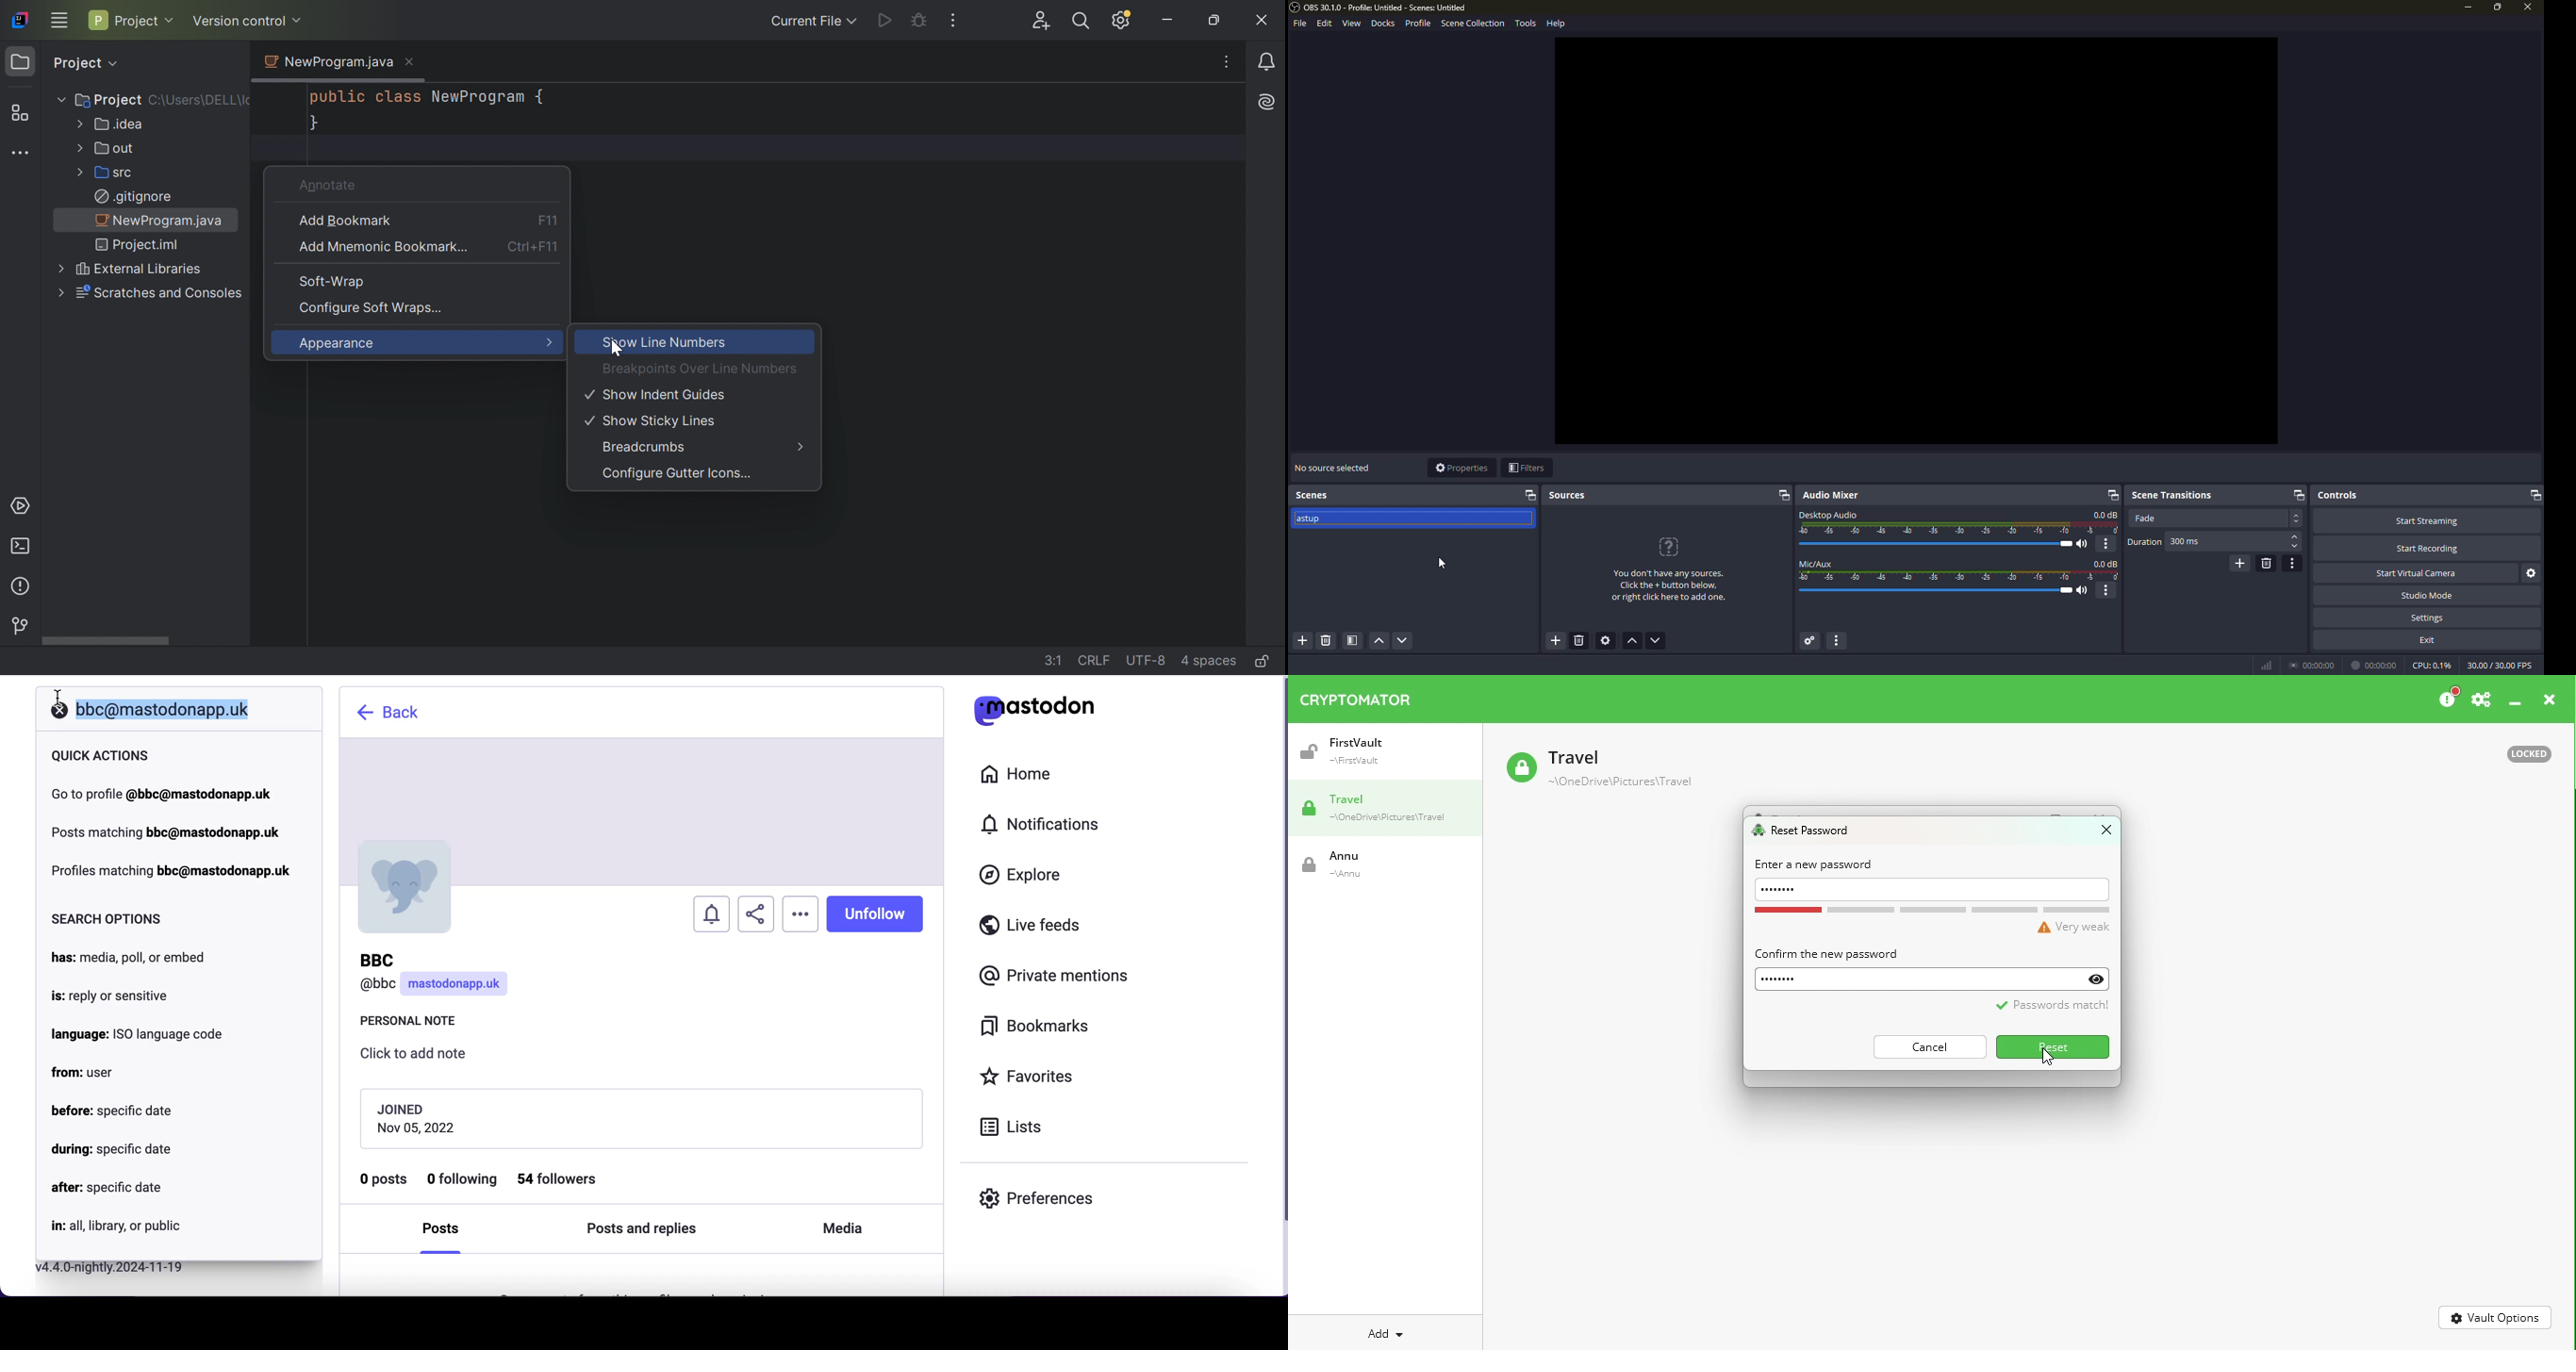  What do you see at coordinates (2144, 542) in the screenshot?
I see `duration` at bounding box center [2144, 542].